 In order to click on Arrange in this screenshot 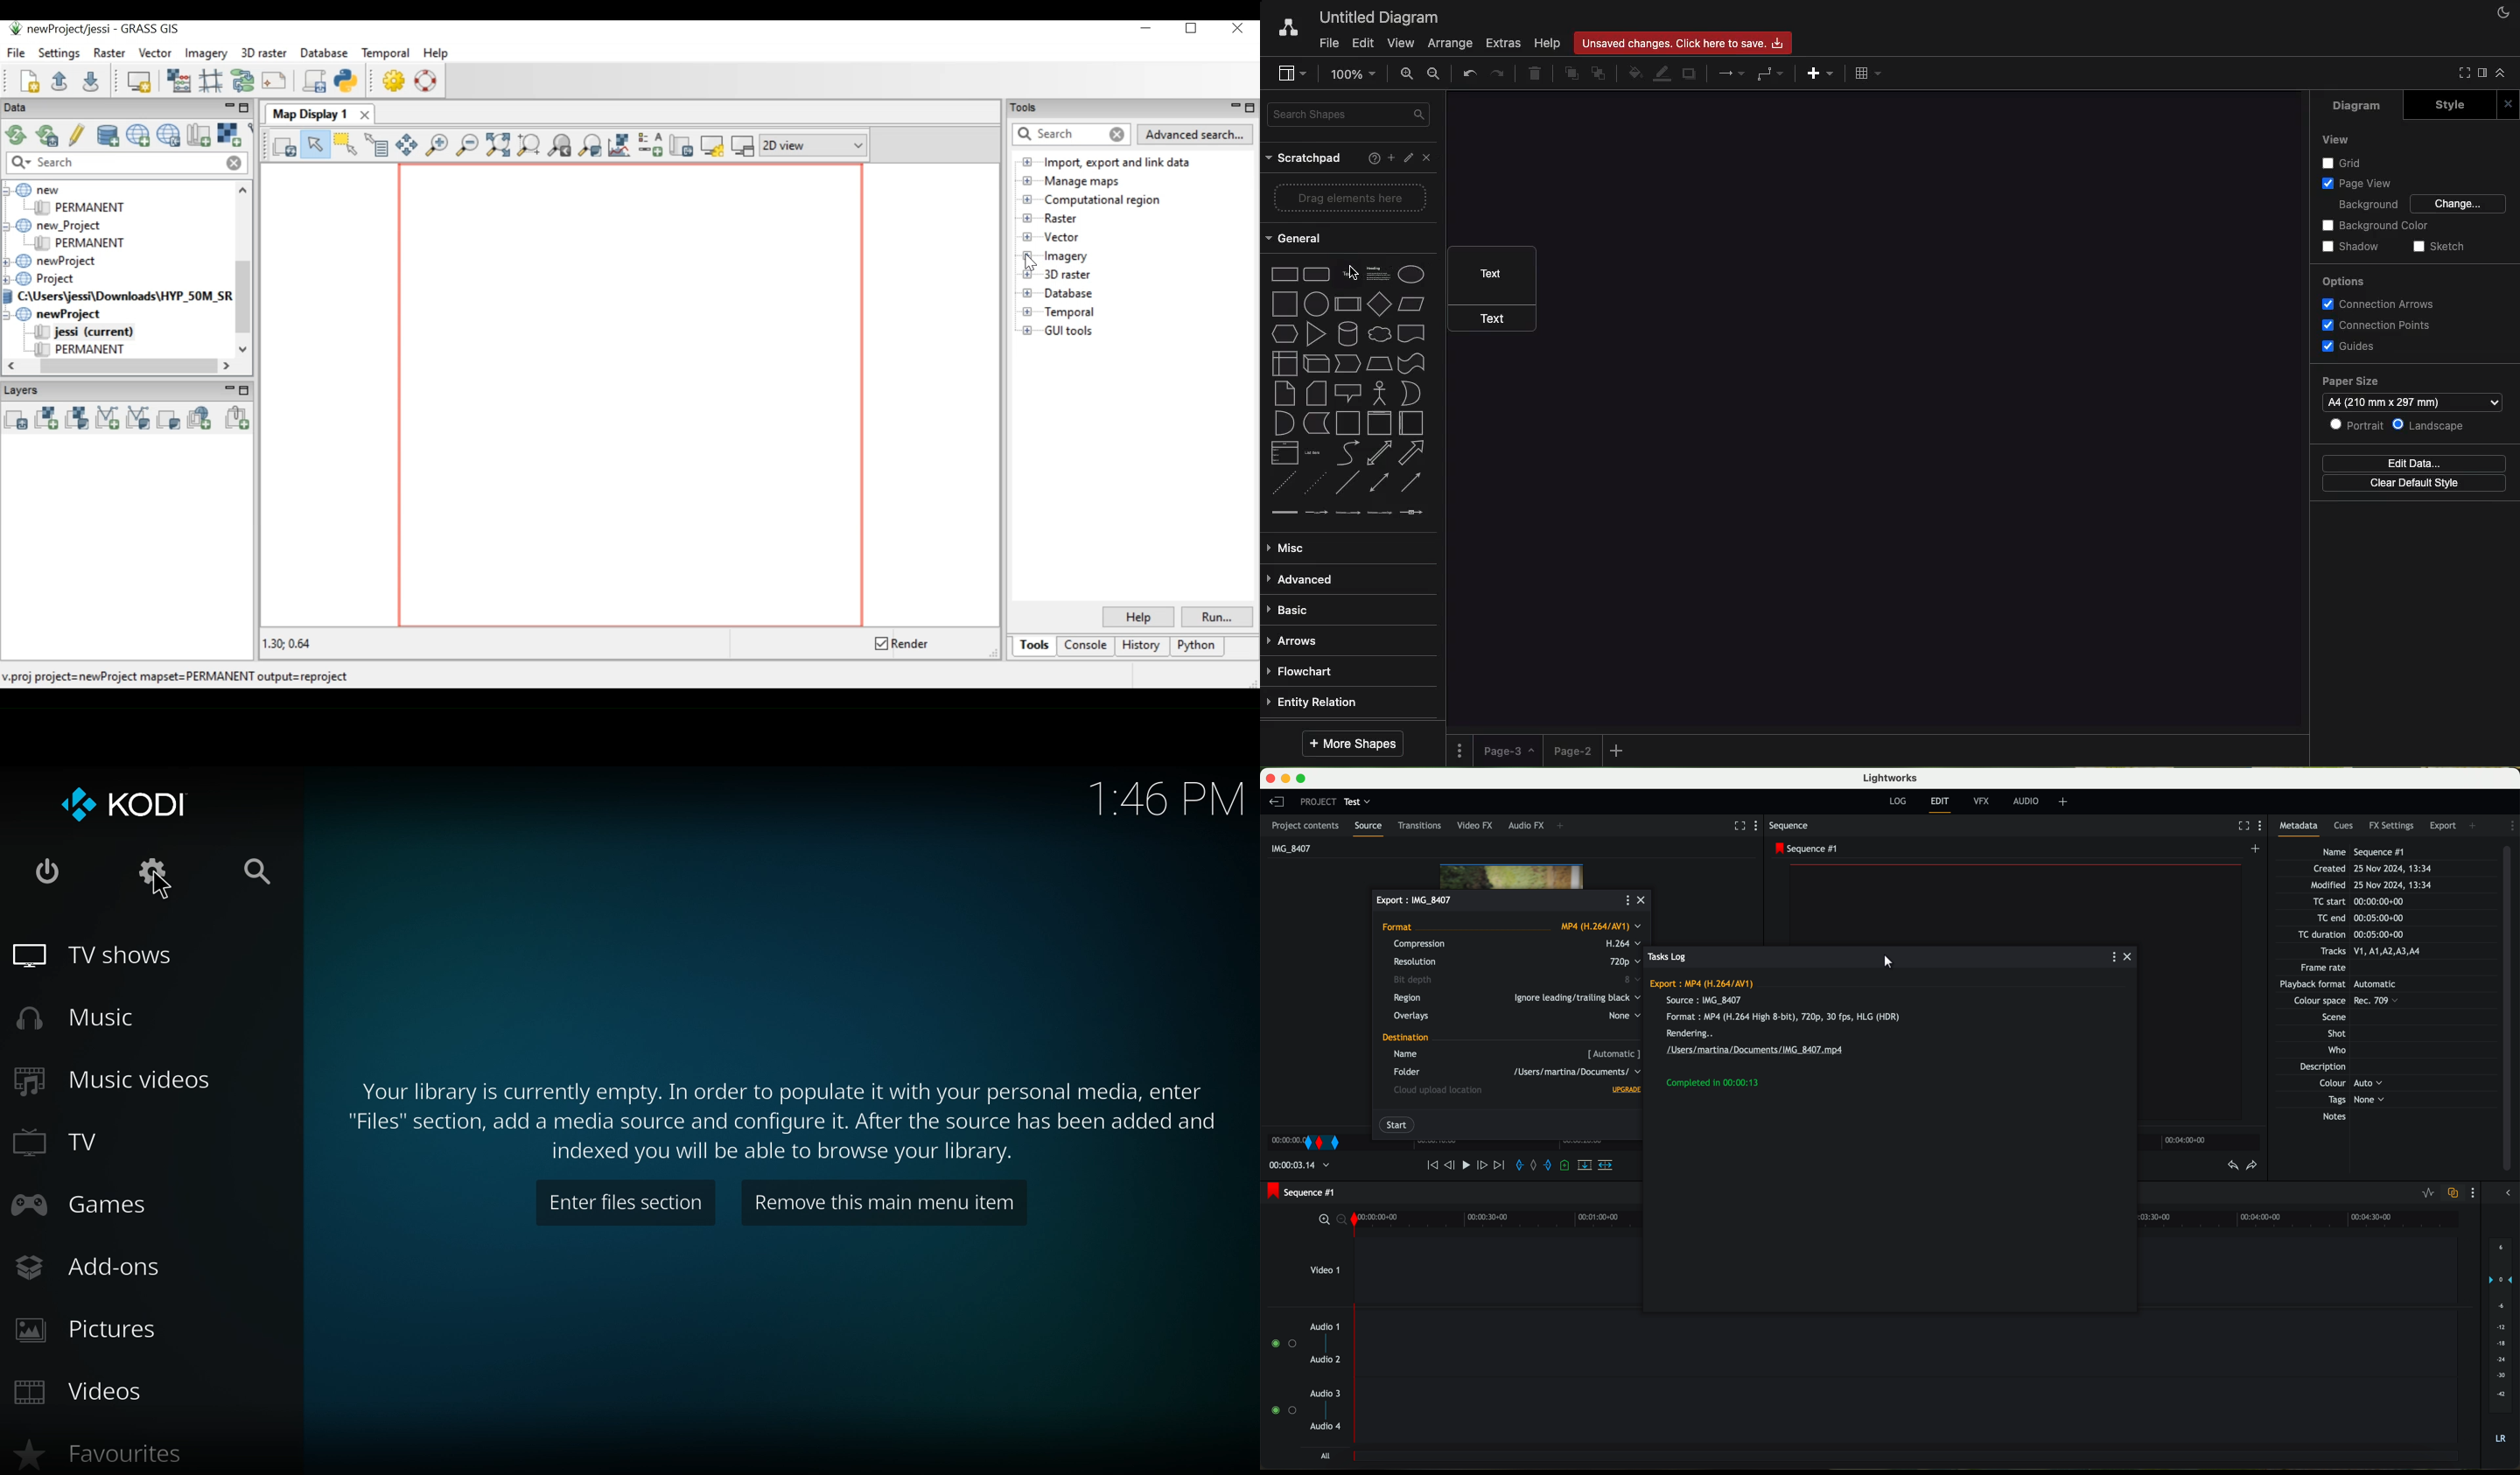, I will do `click(1447, 44)`.